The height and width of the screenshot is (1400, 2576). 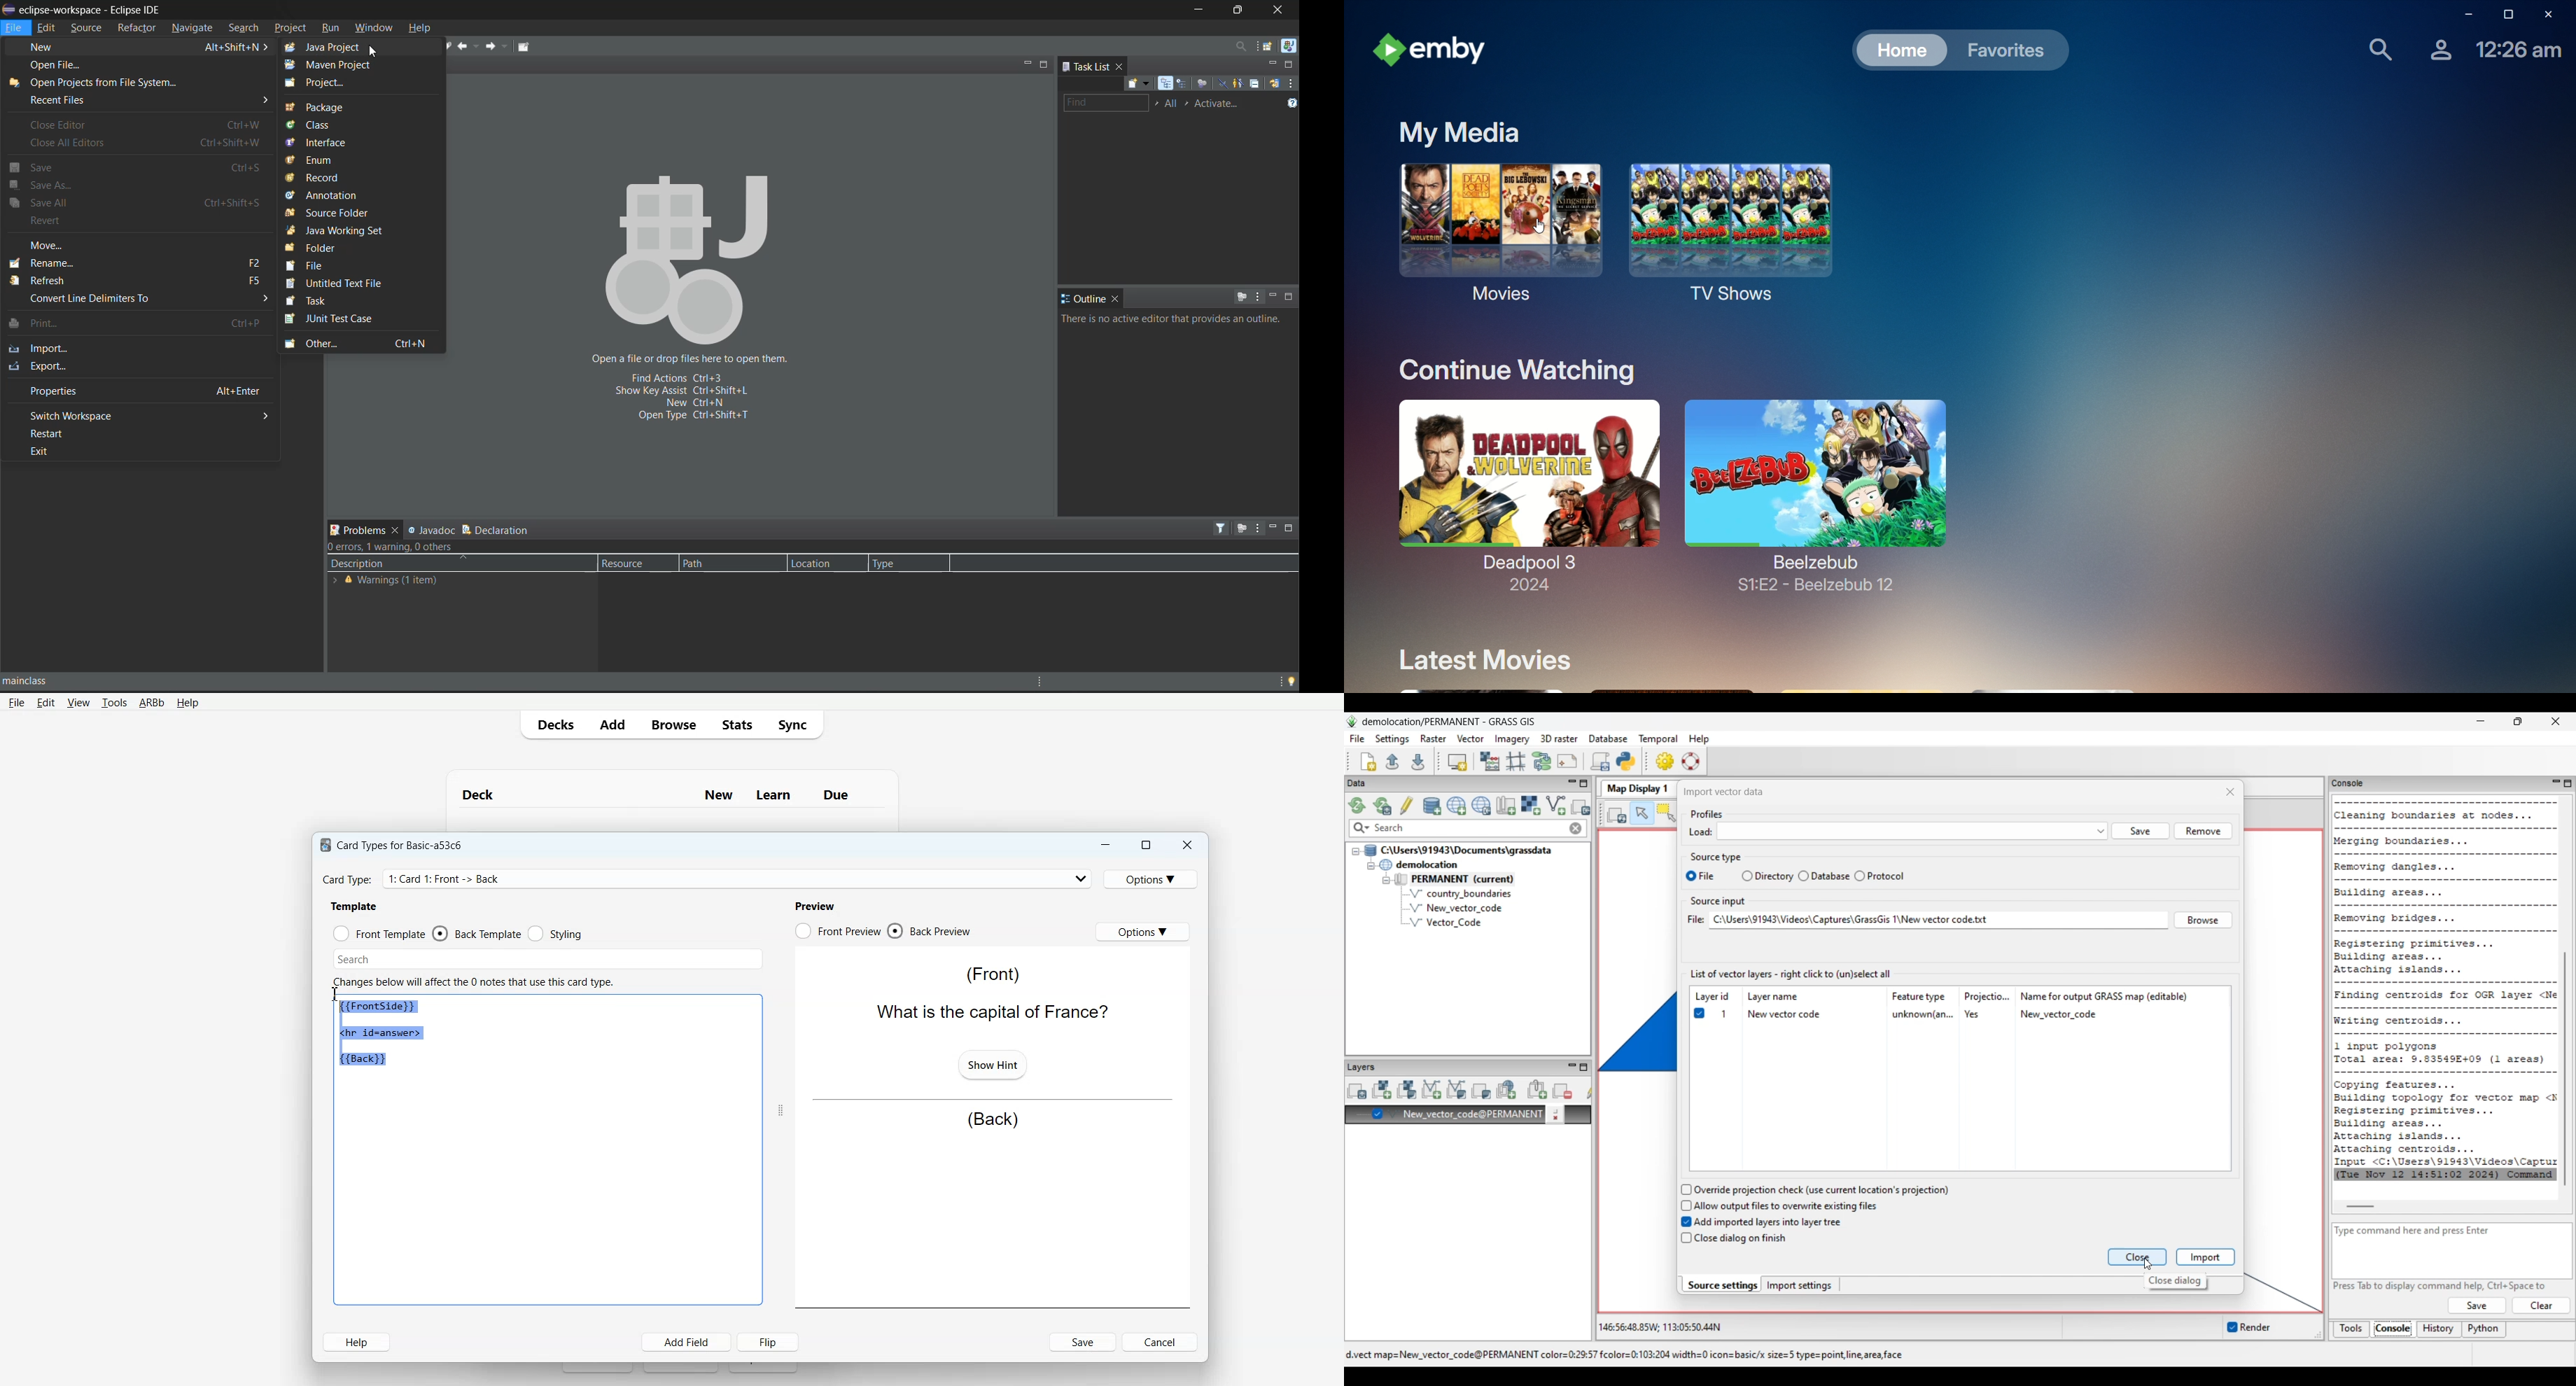 What do you see at coordinates (1173, 104) in the screenshot?
I see `edit working task sets` at bounding box center [1173, 104].